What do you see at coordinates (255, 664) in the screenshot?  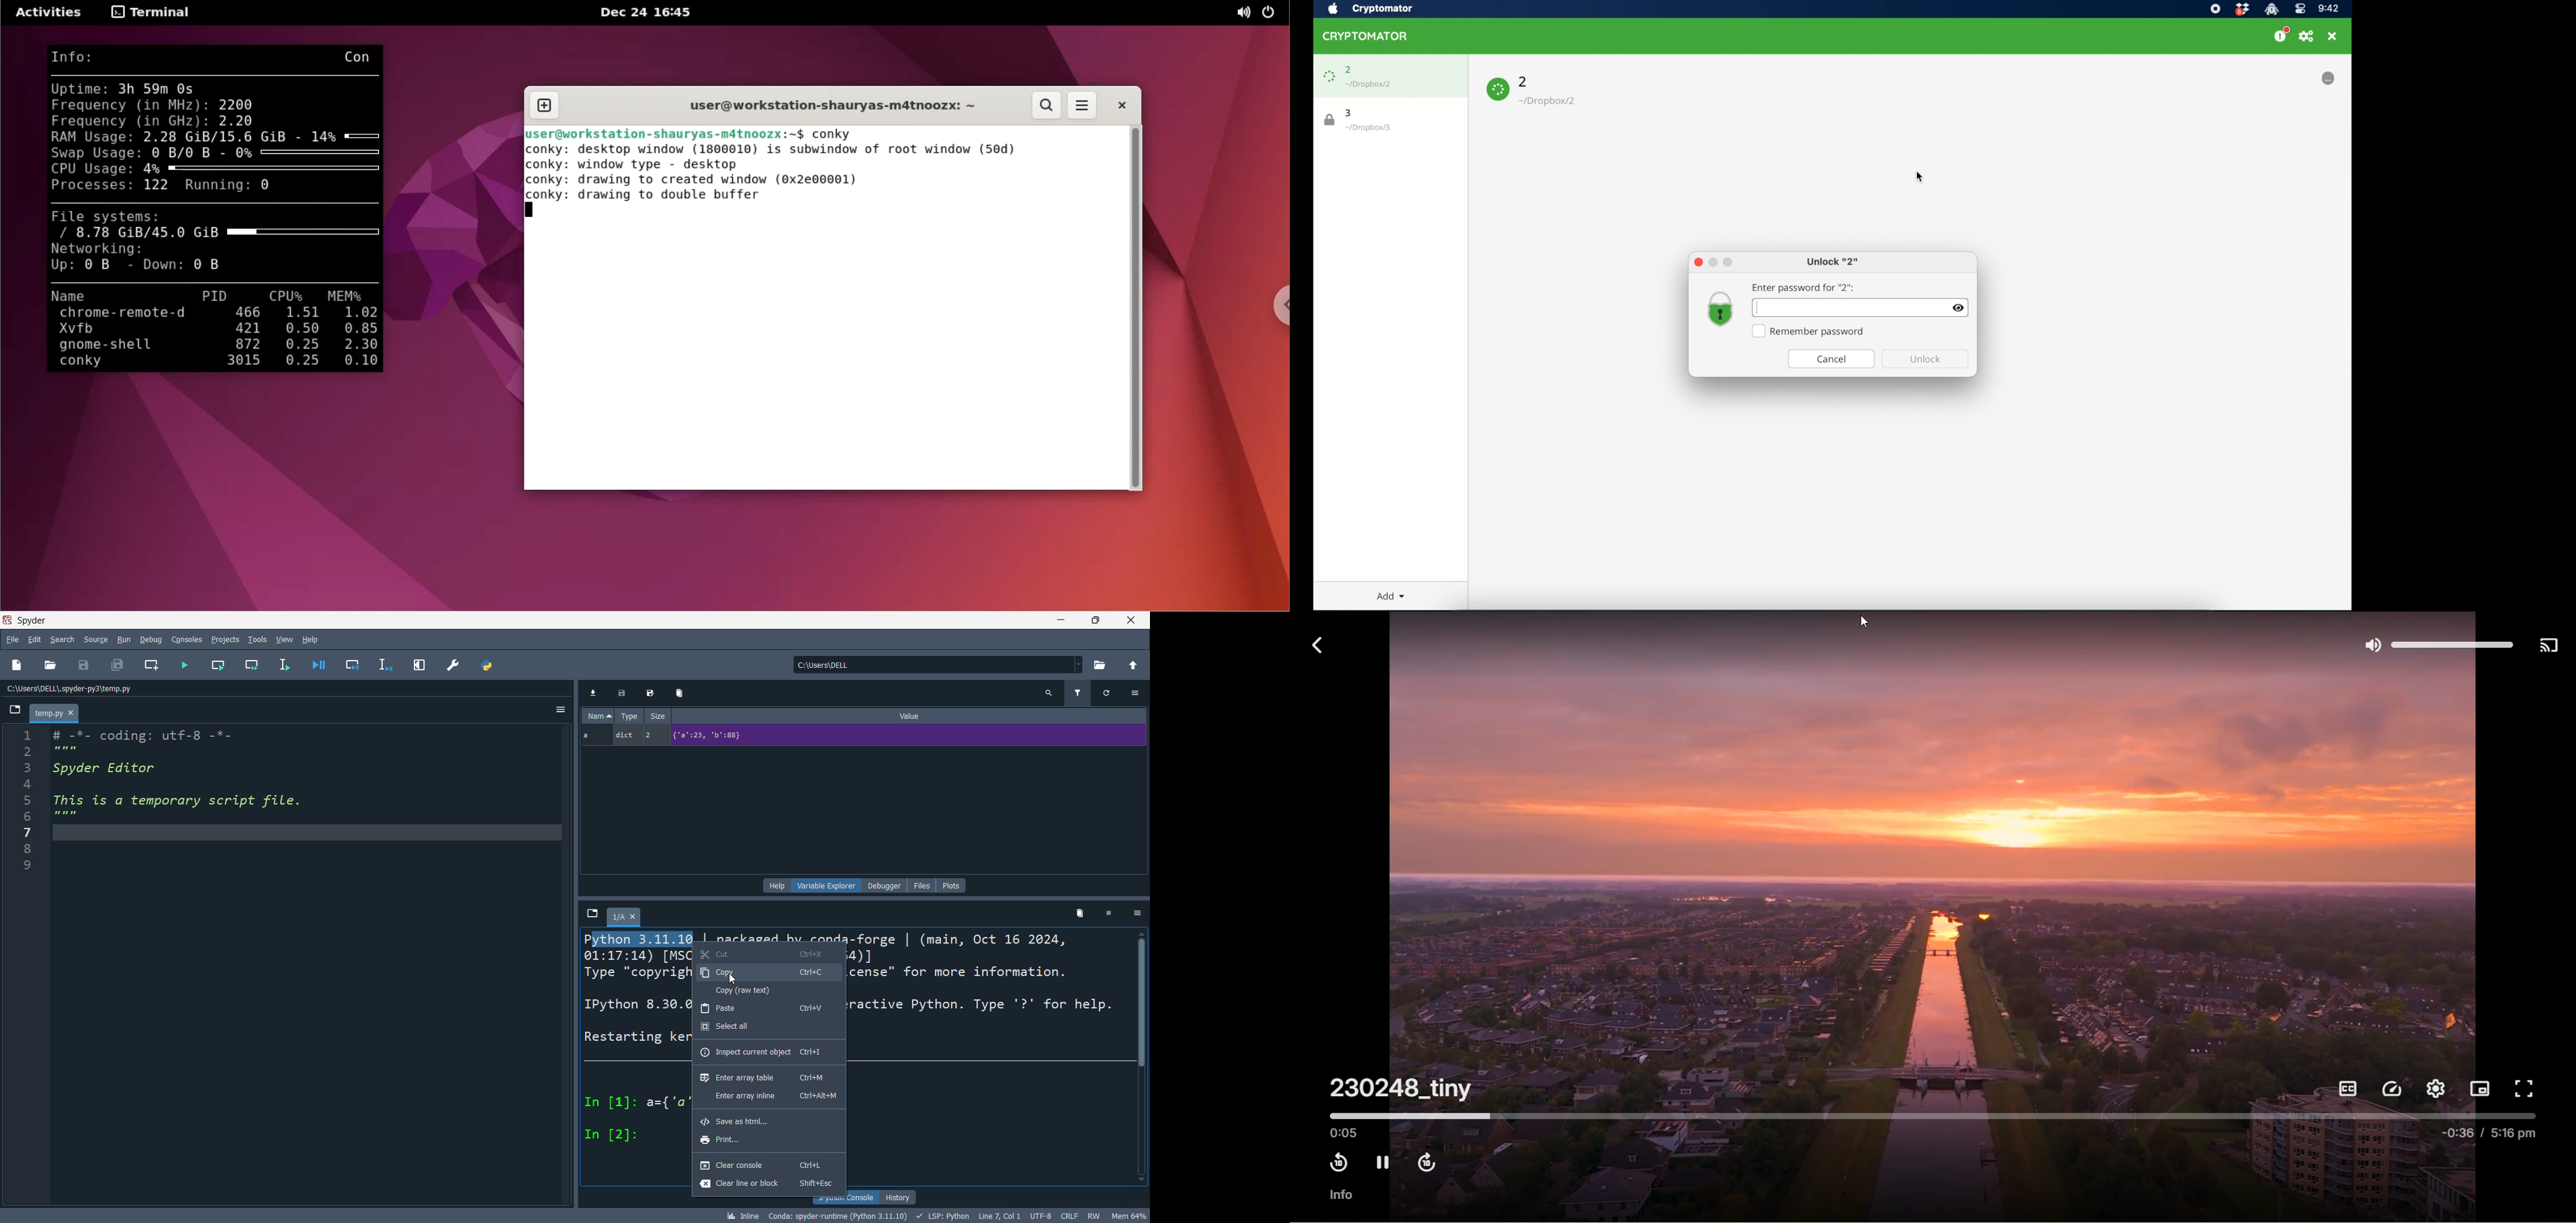 I see `run cell and move` at bounding box center [255, 664].